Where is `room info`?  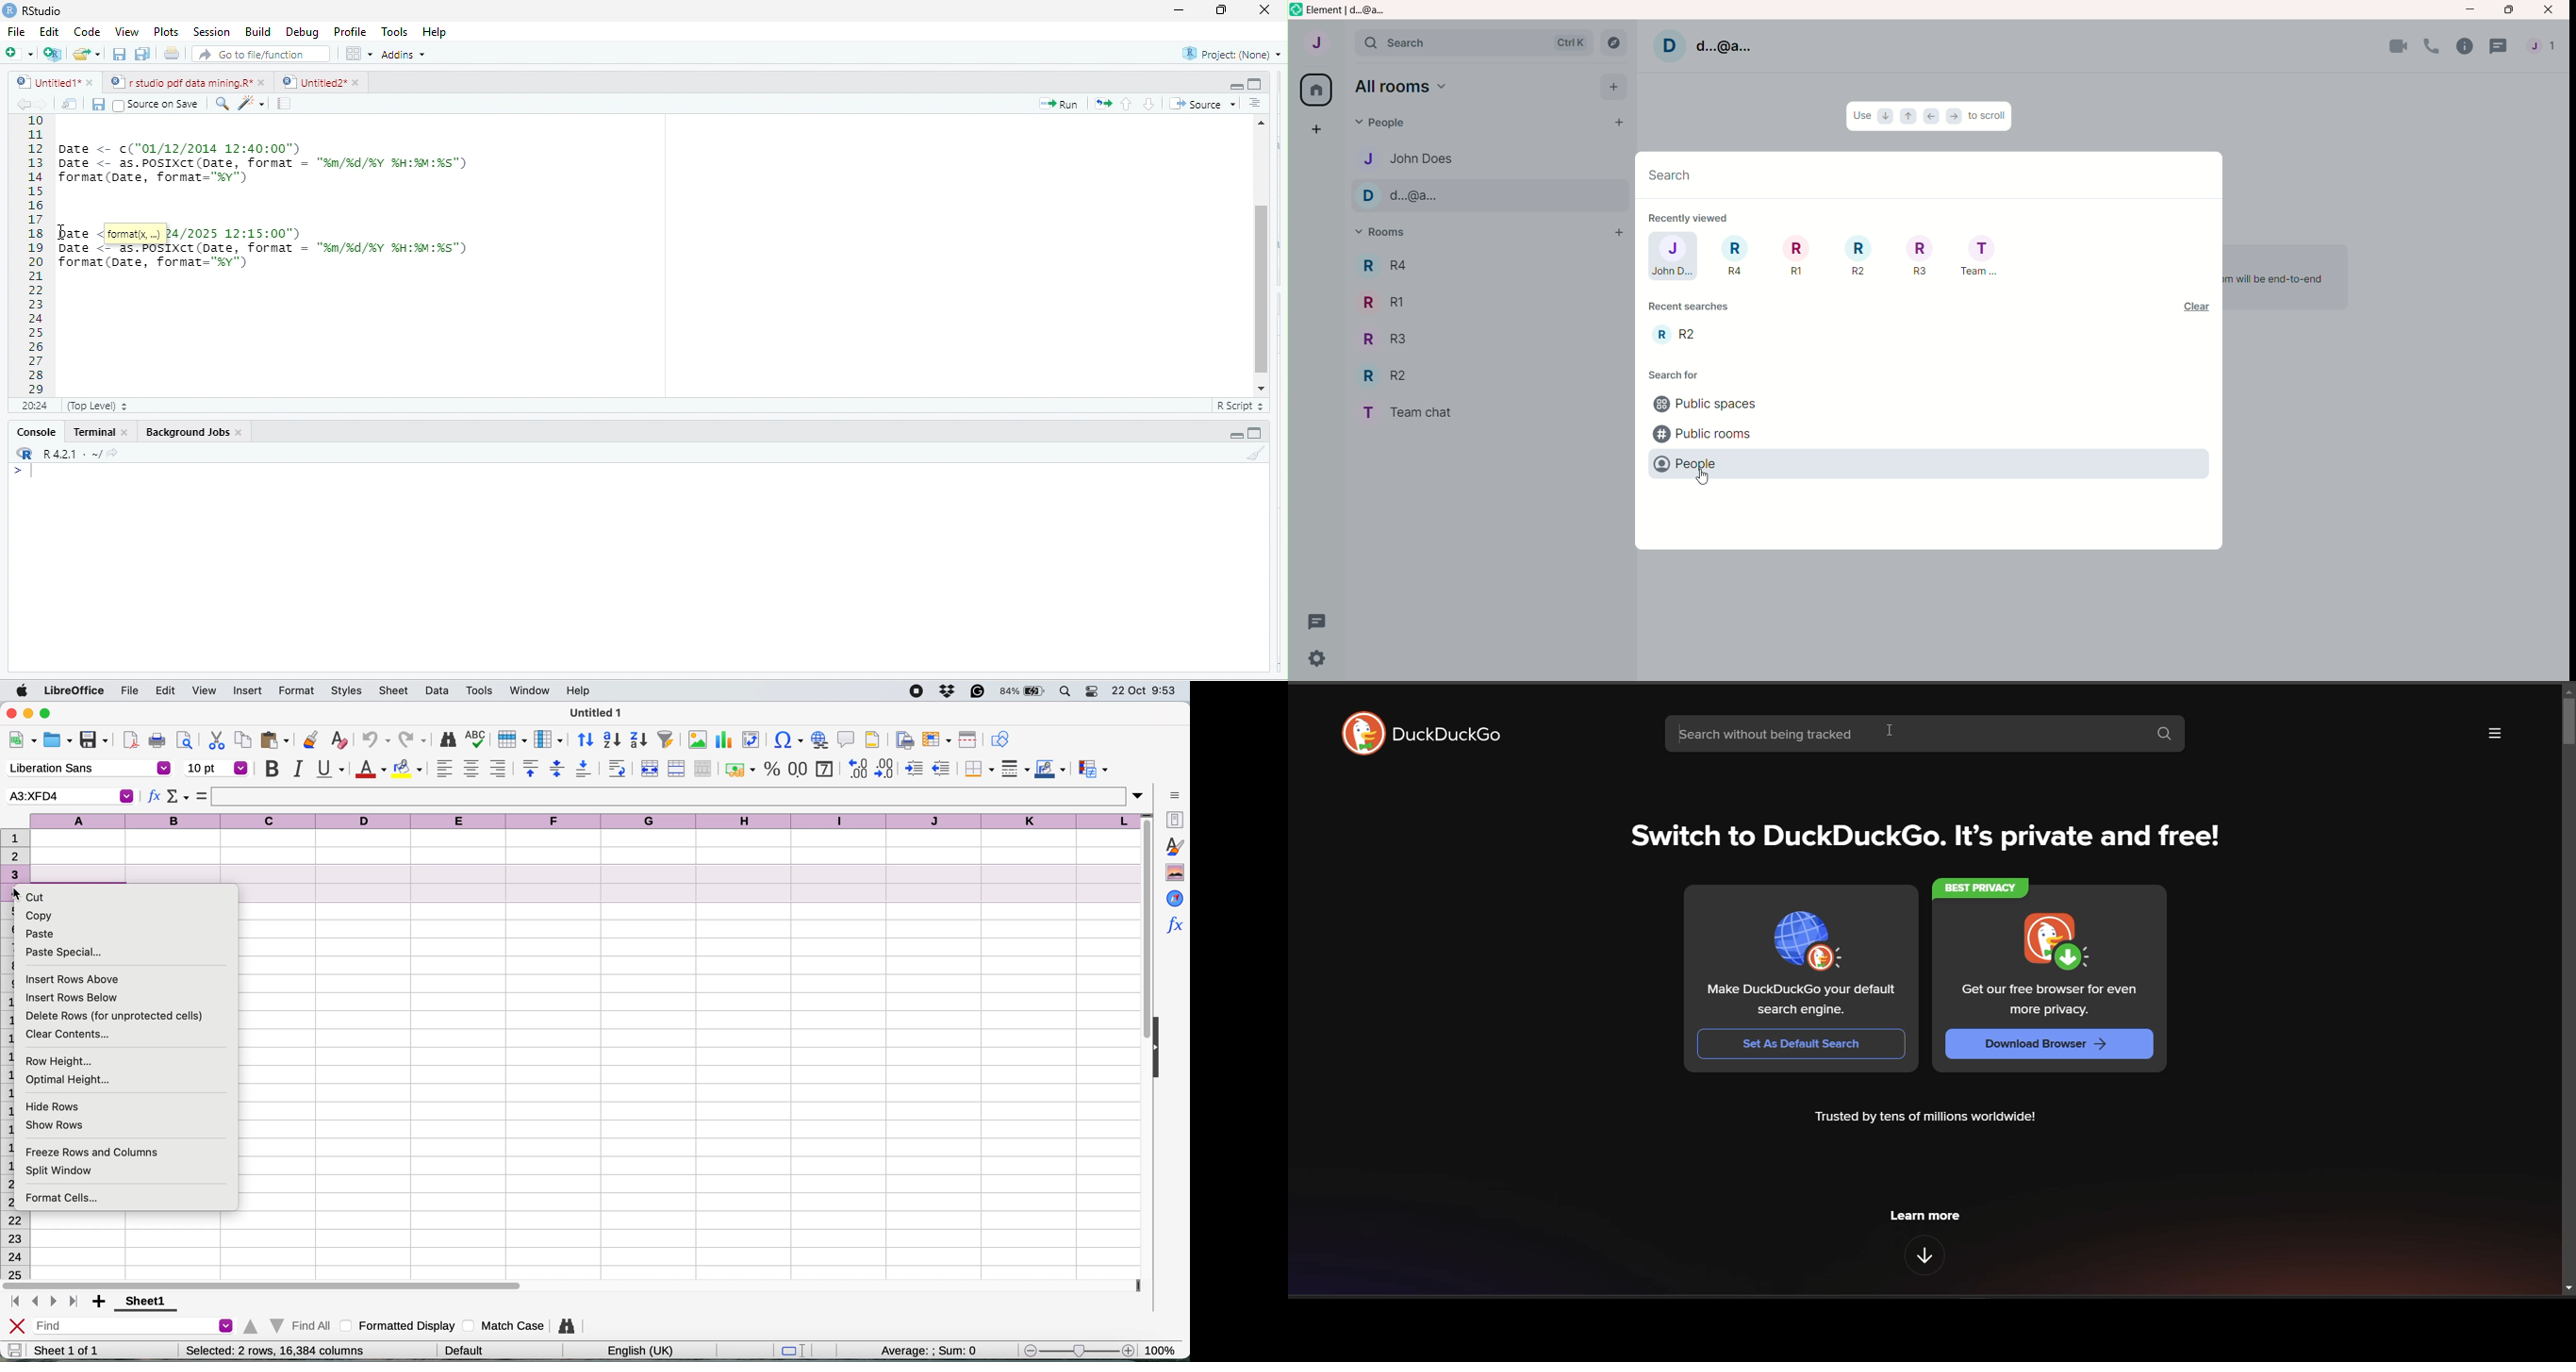 room info is located at coordinates (2468, 47).